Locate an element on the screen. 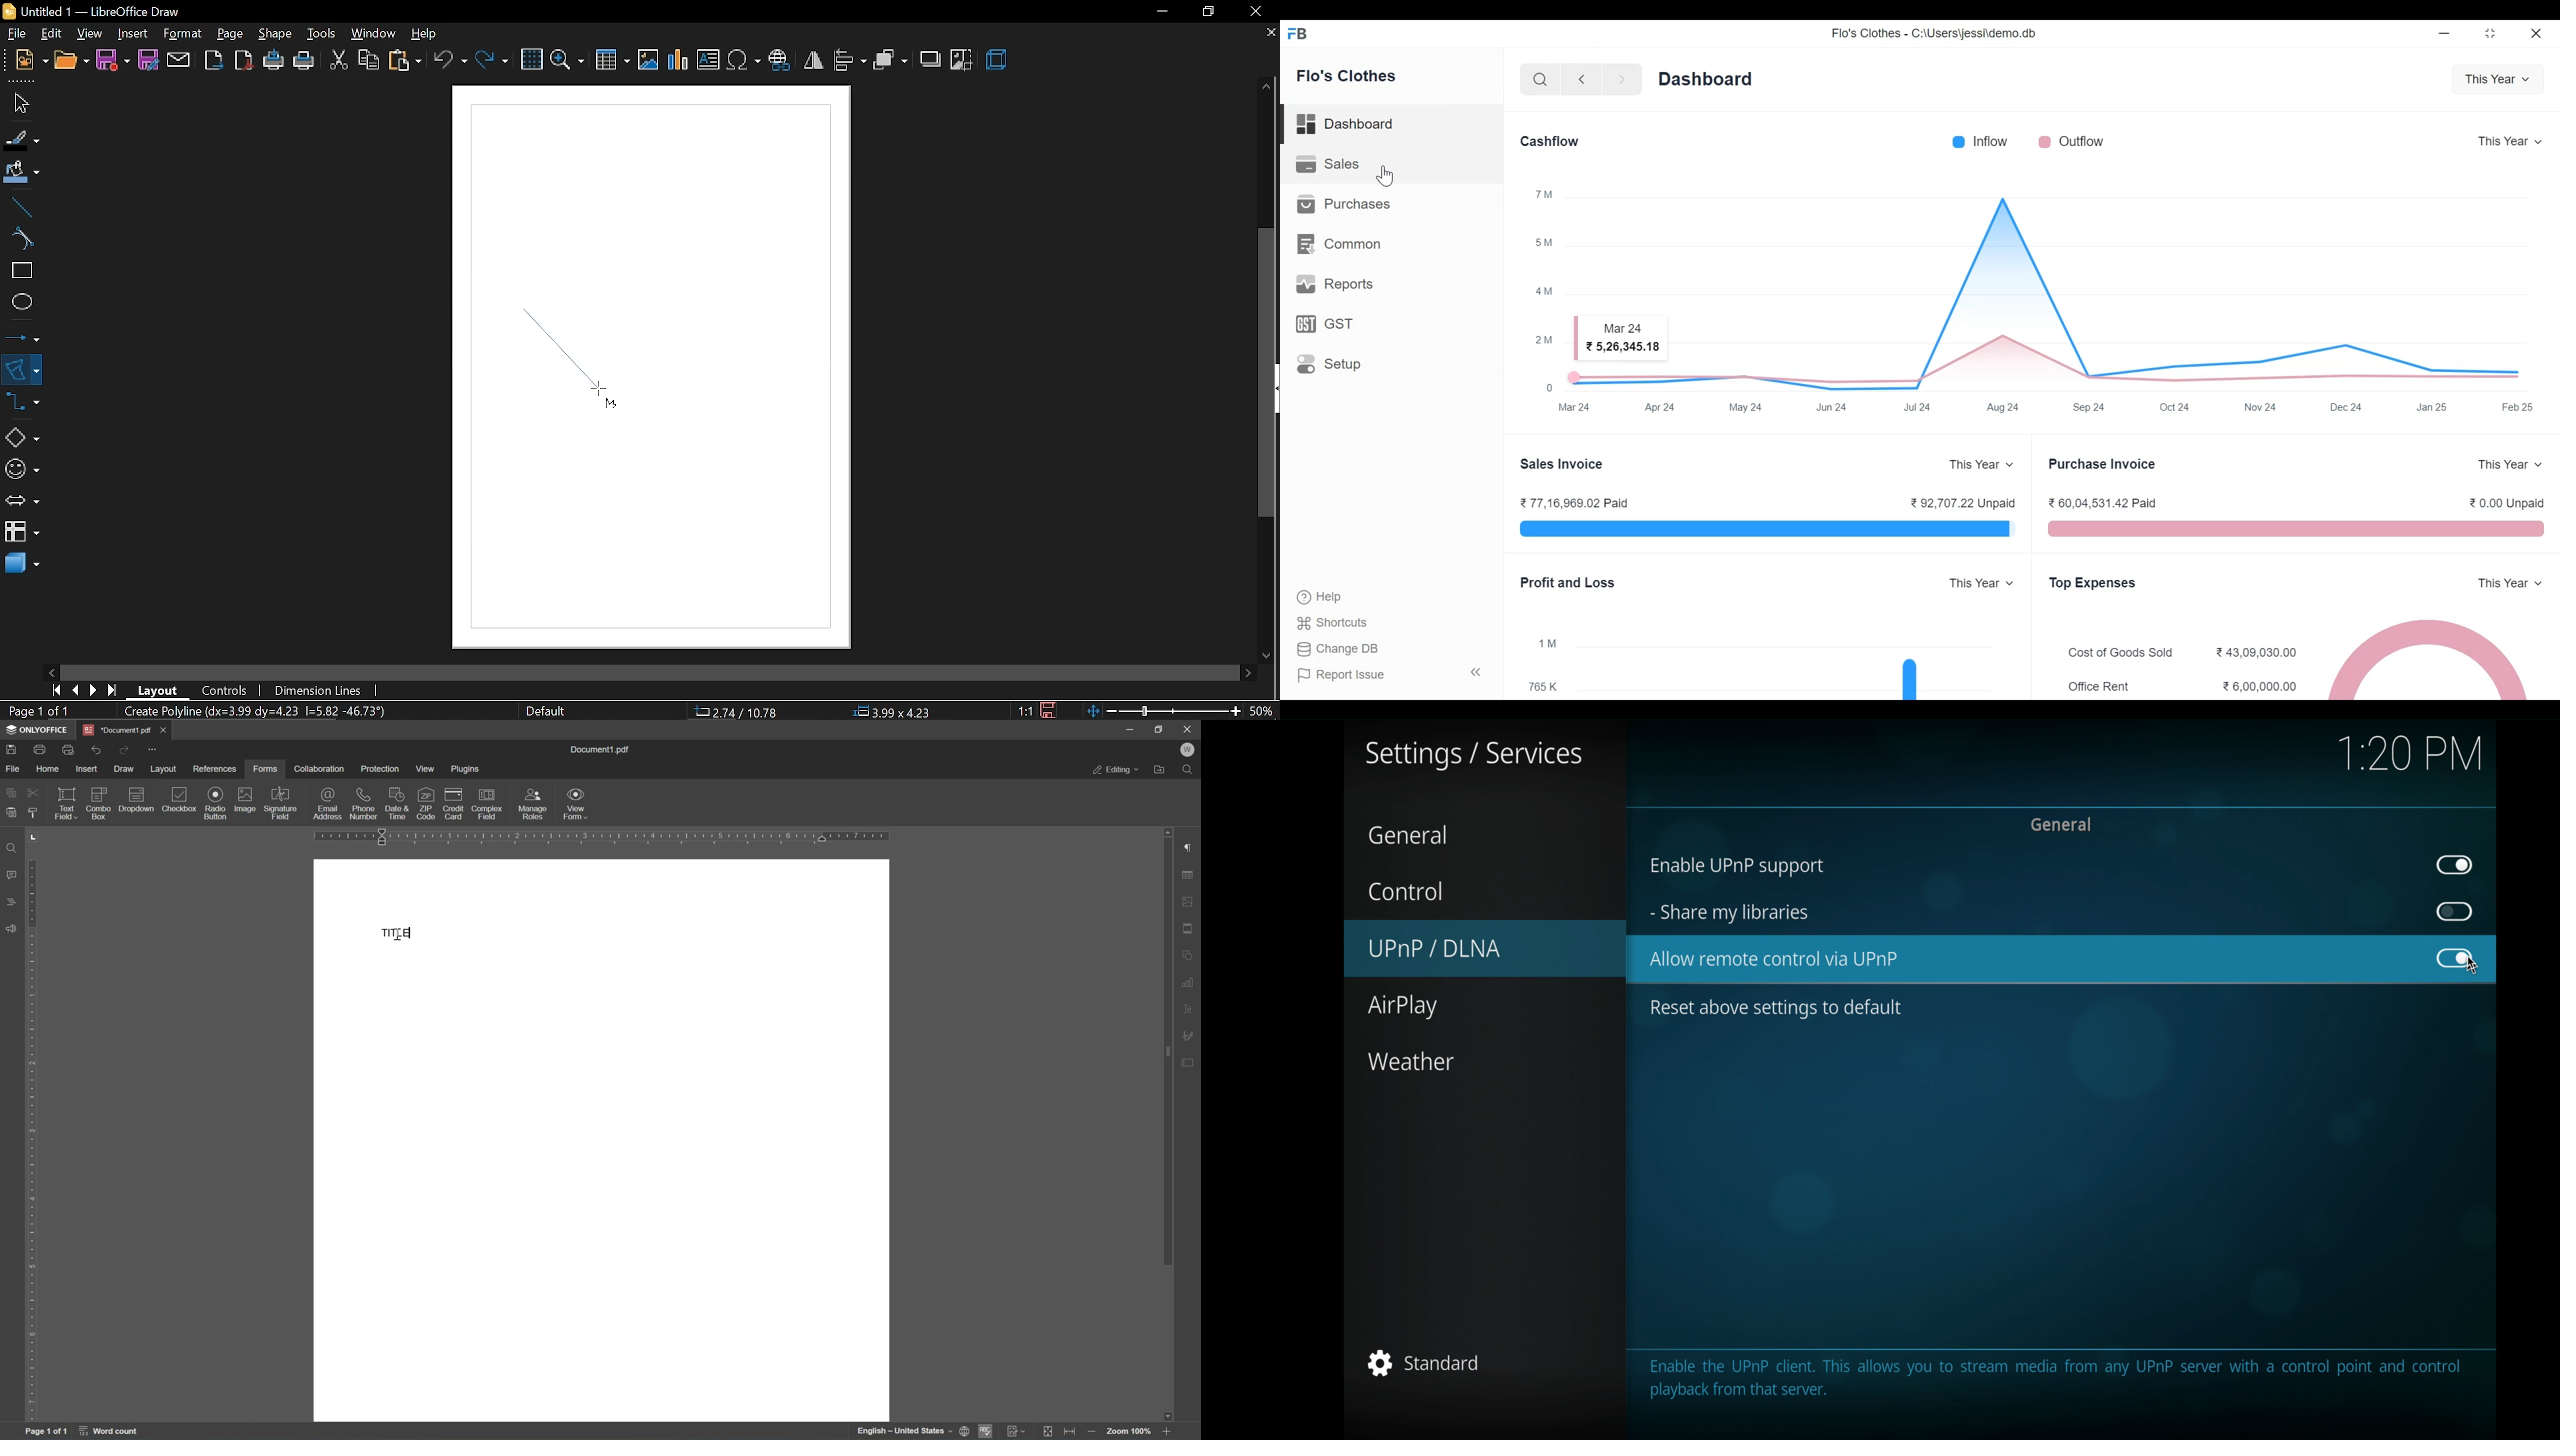 Image resolution: width=2576 pixels, height=1456 pixels. Frappe Books Desktop Icon is located at coordinates (1298, 33).